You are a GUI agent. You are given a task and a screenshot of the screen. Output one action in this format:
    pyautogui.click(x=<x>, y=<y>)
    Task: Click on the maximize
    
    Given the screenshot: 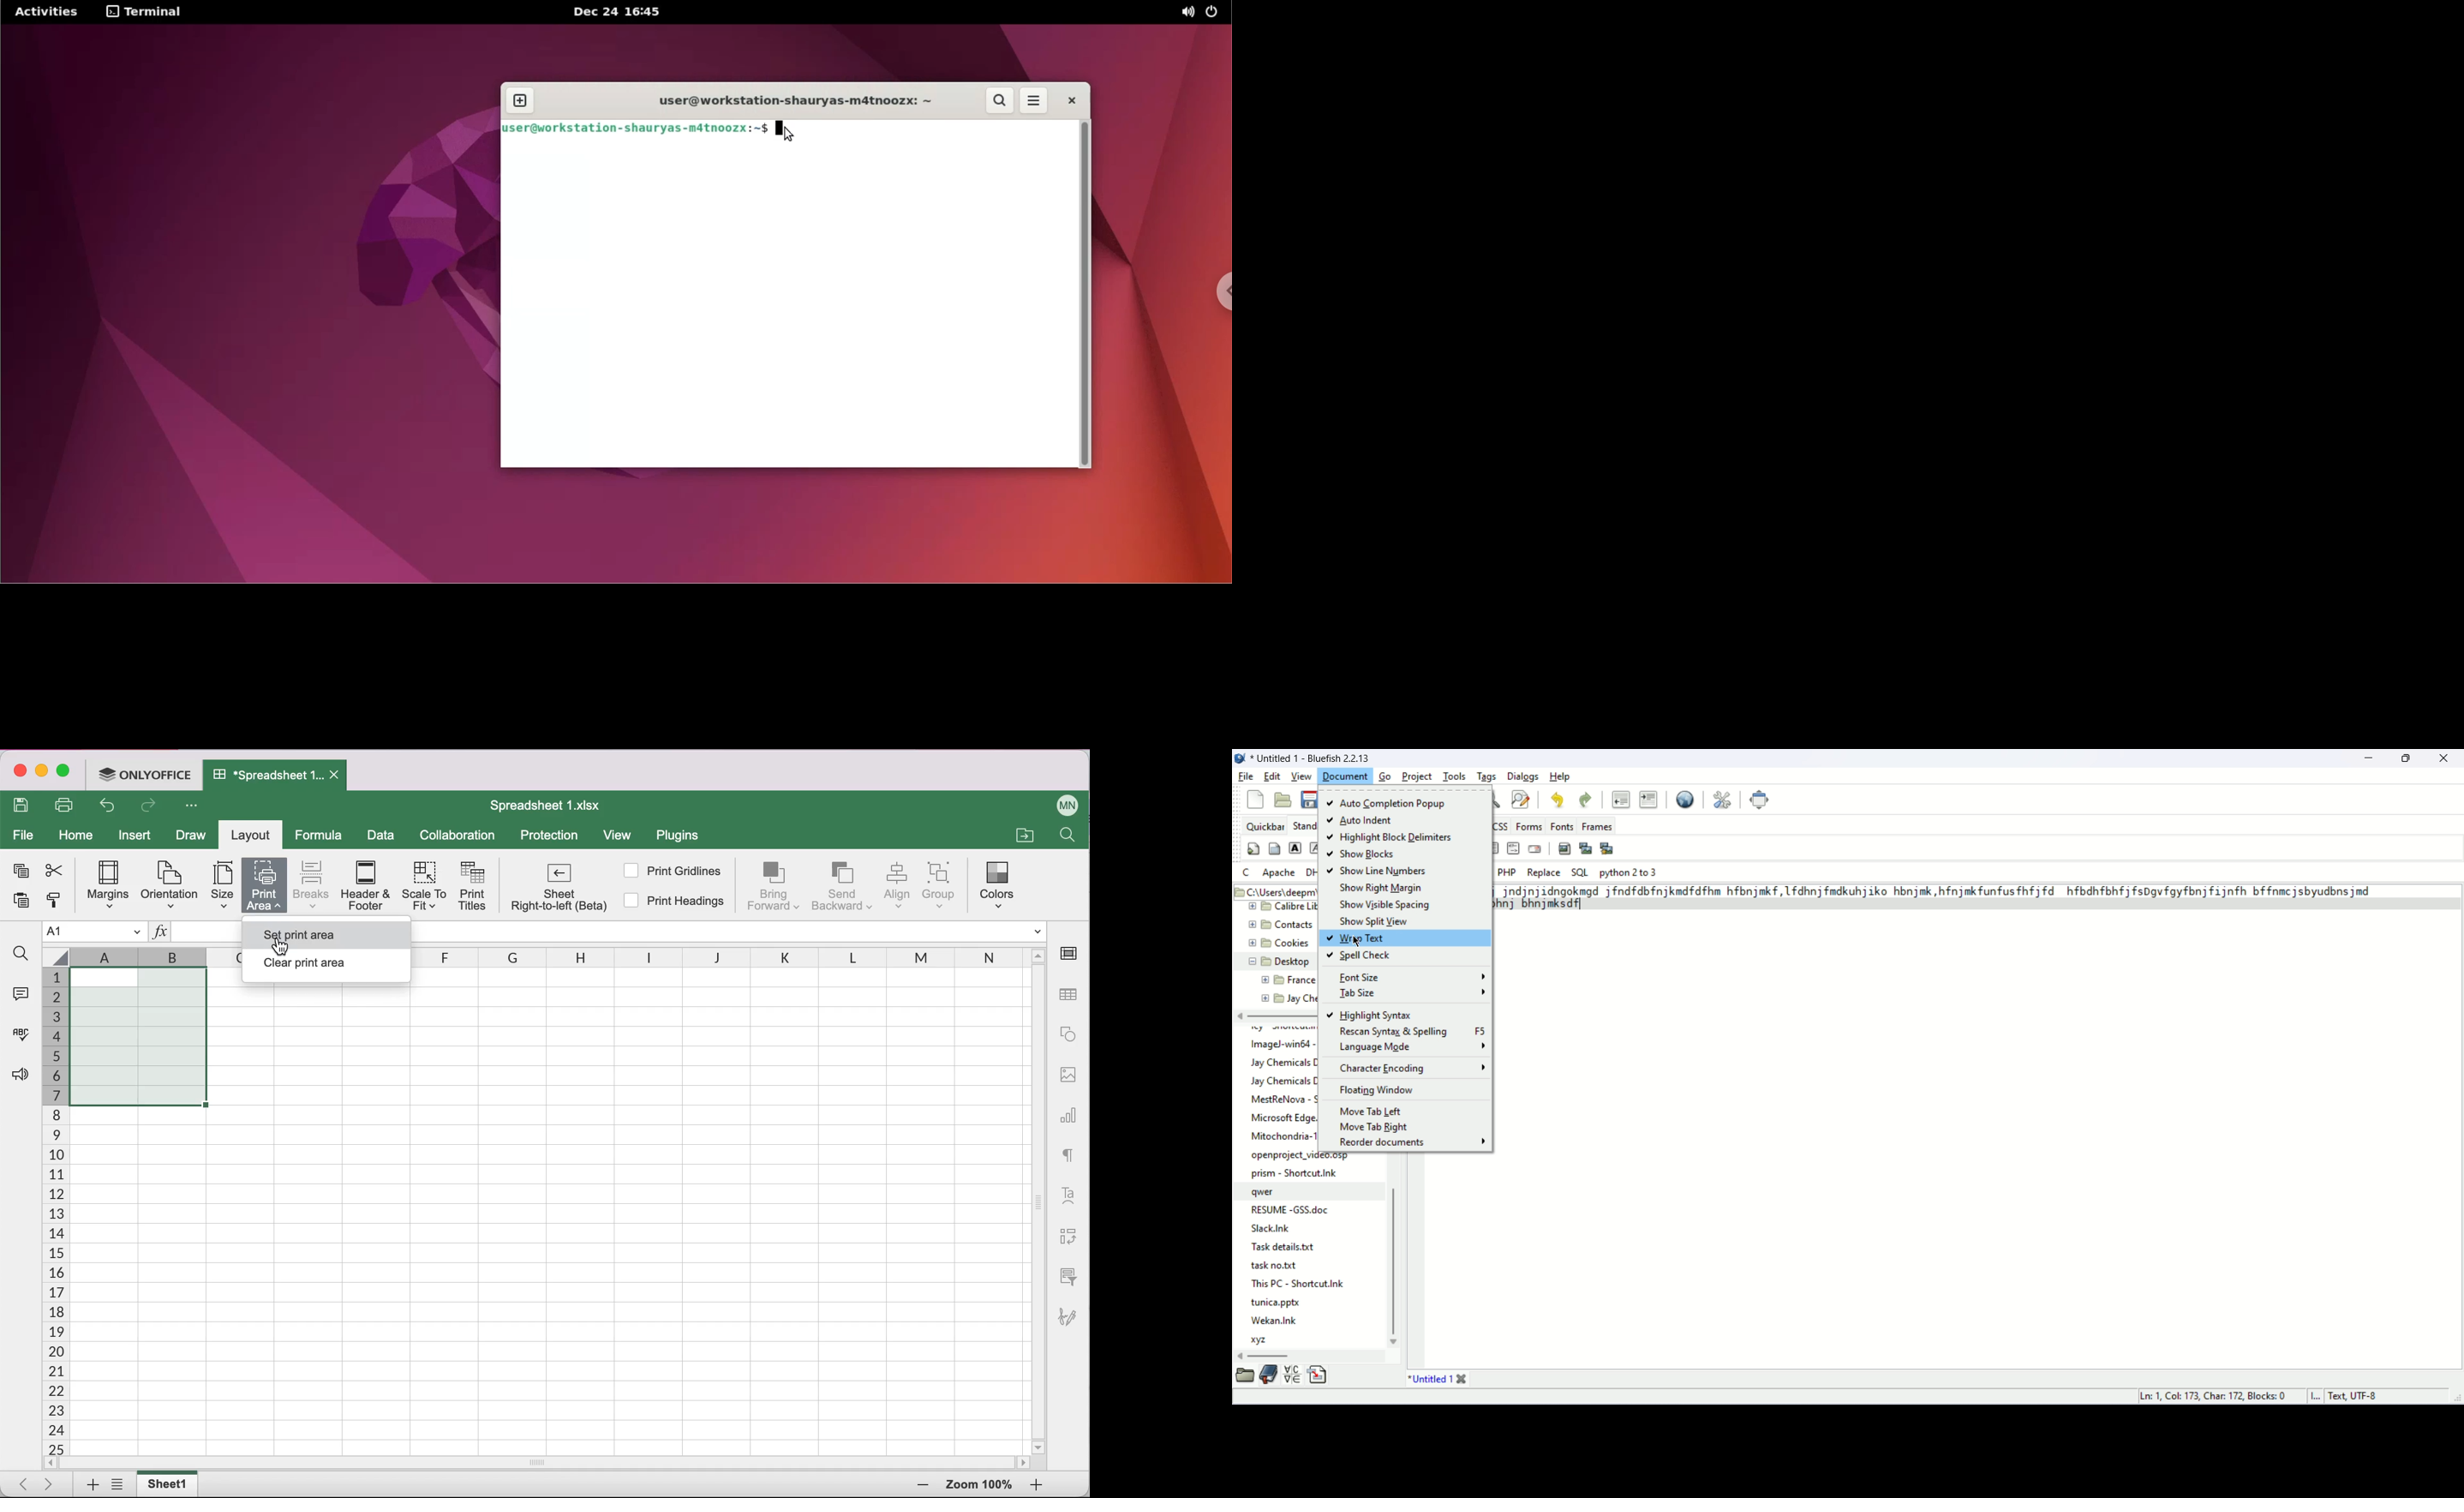 What is the action you would take?
    pyautogui.click(x=2407, y=757)
    